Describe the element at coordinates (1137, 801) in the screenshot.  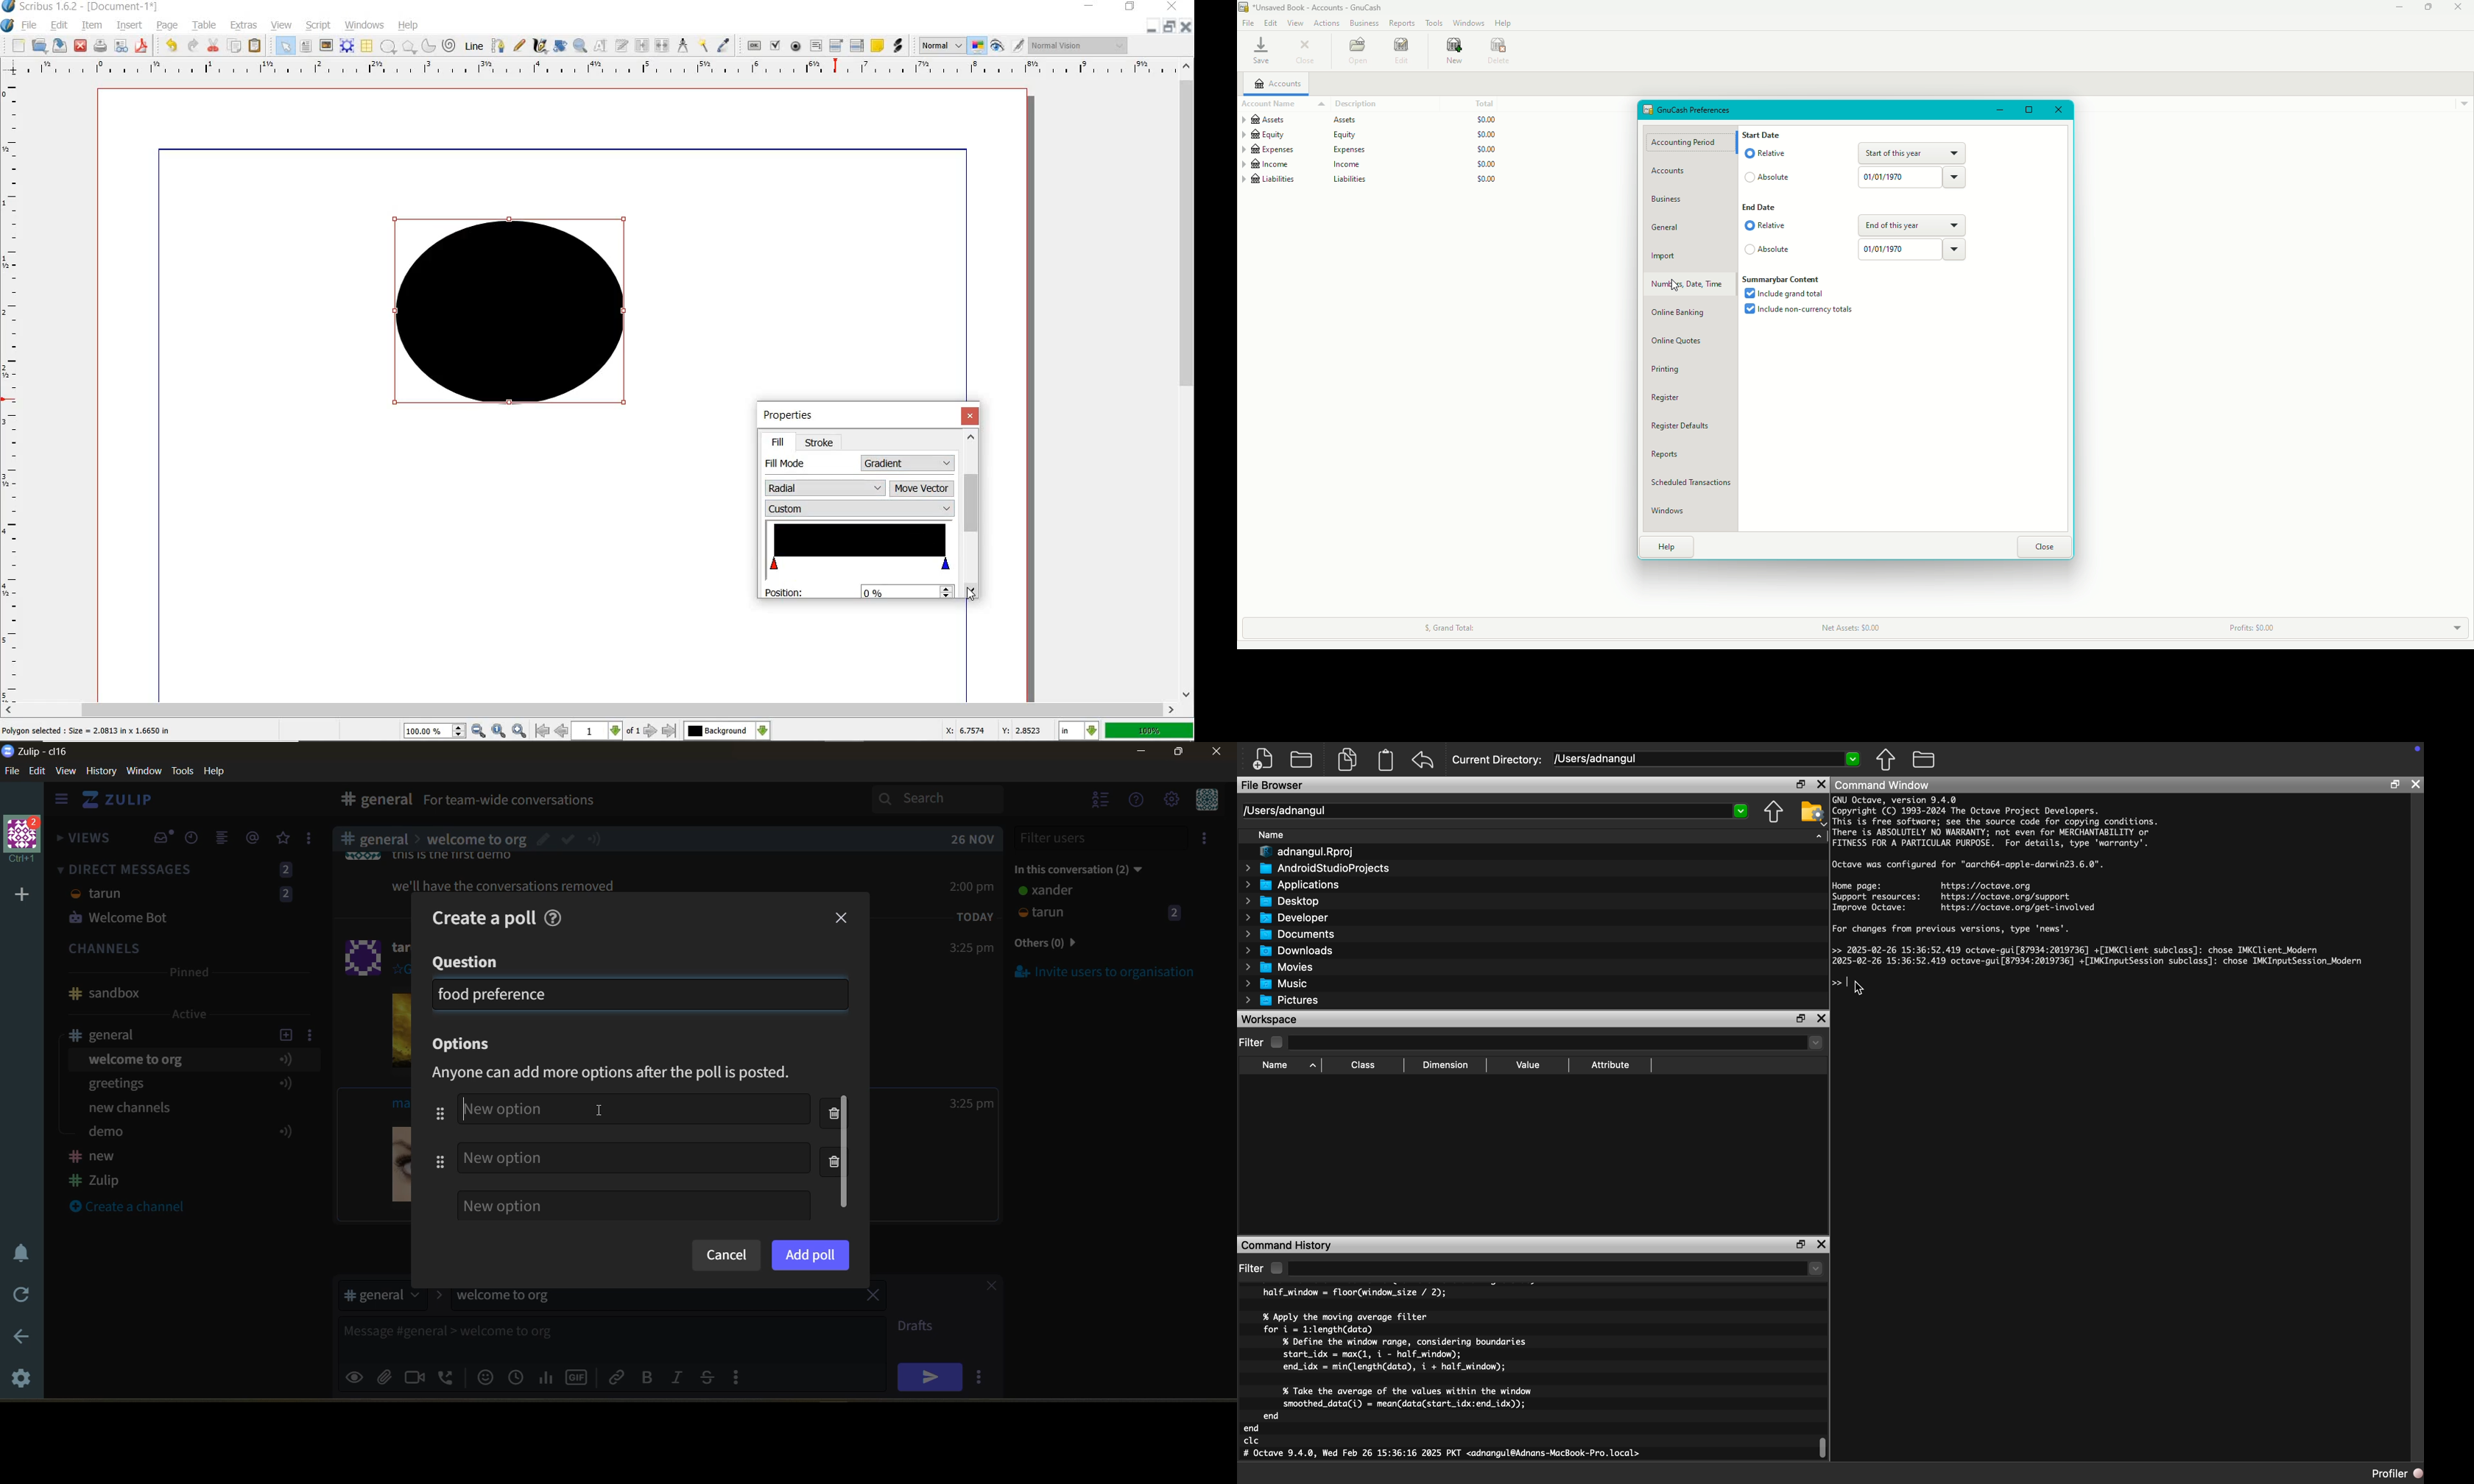
I see `help menu` at that location.